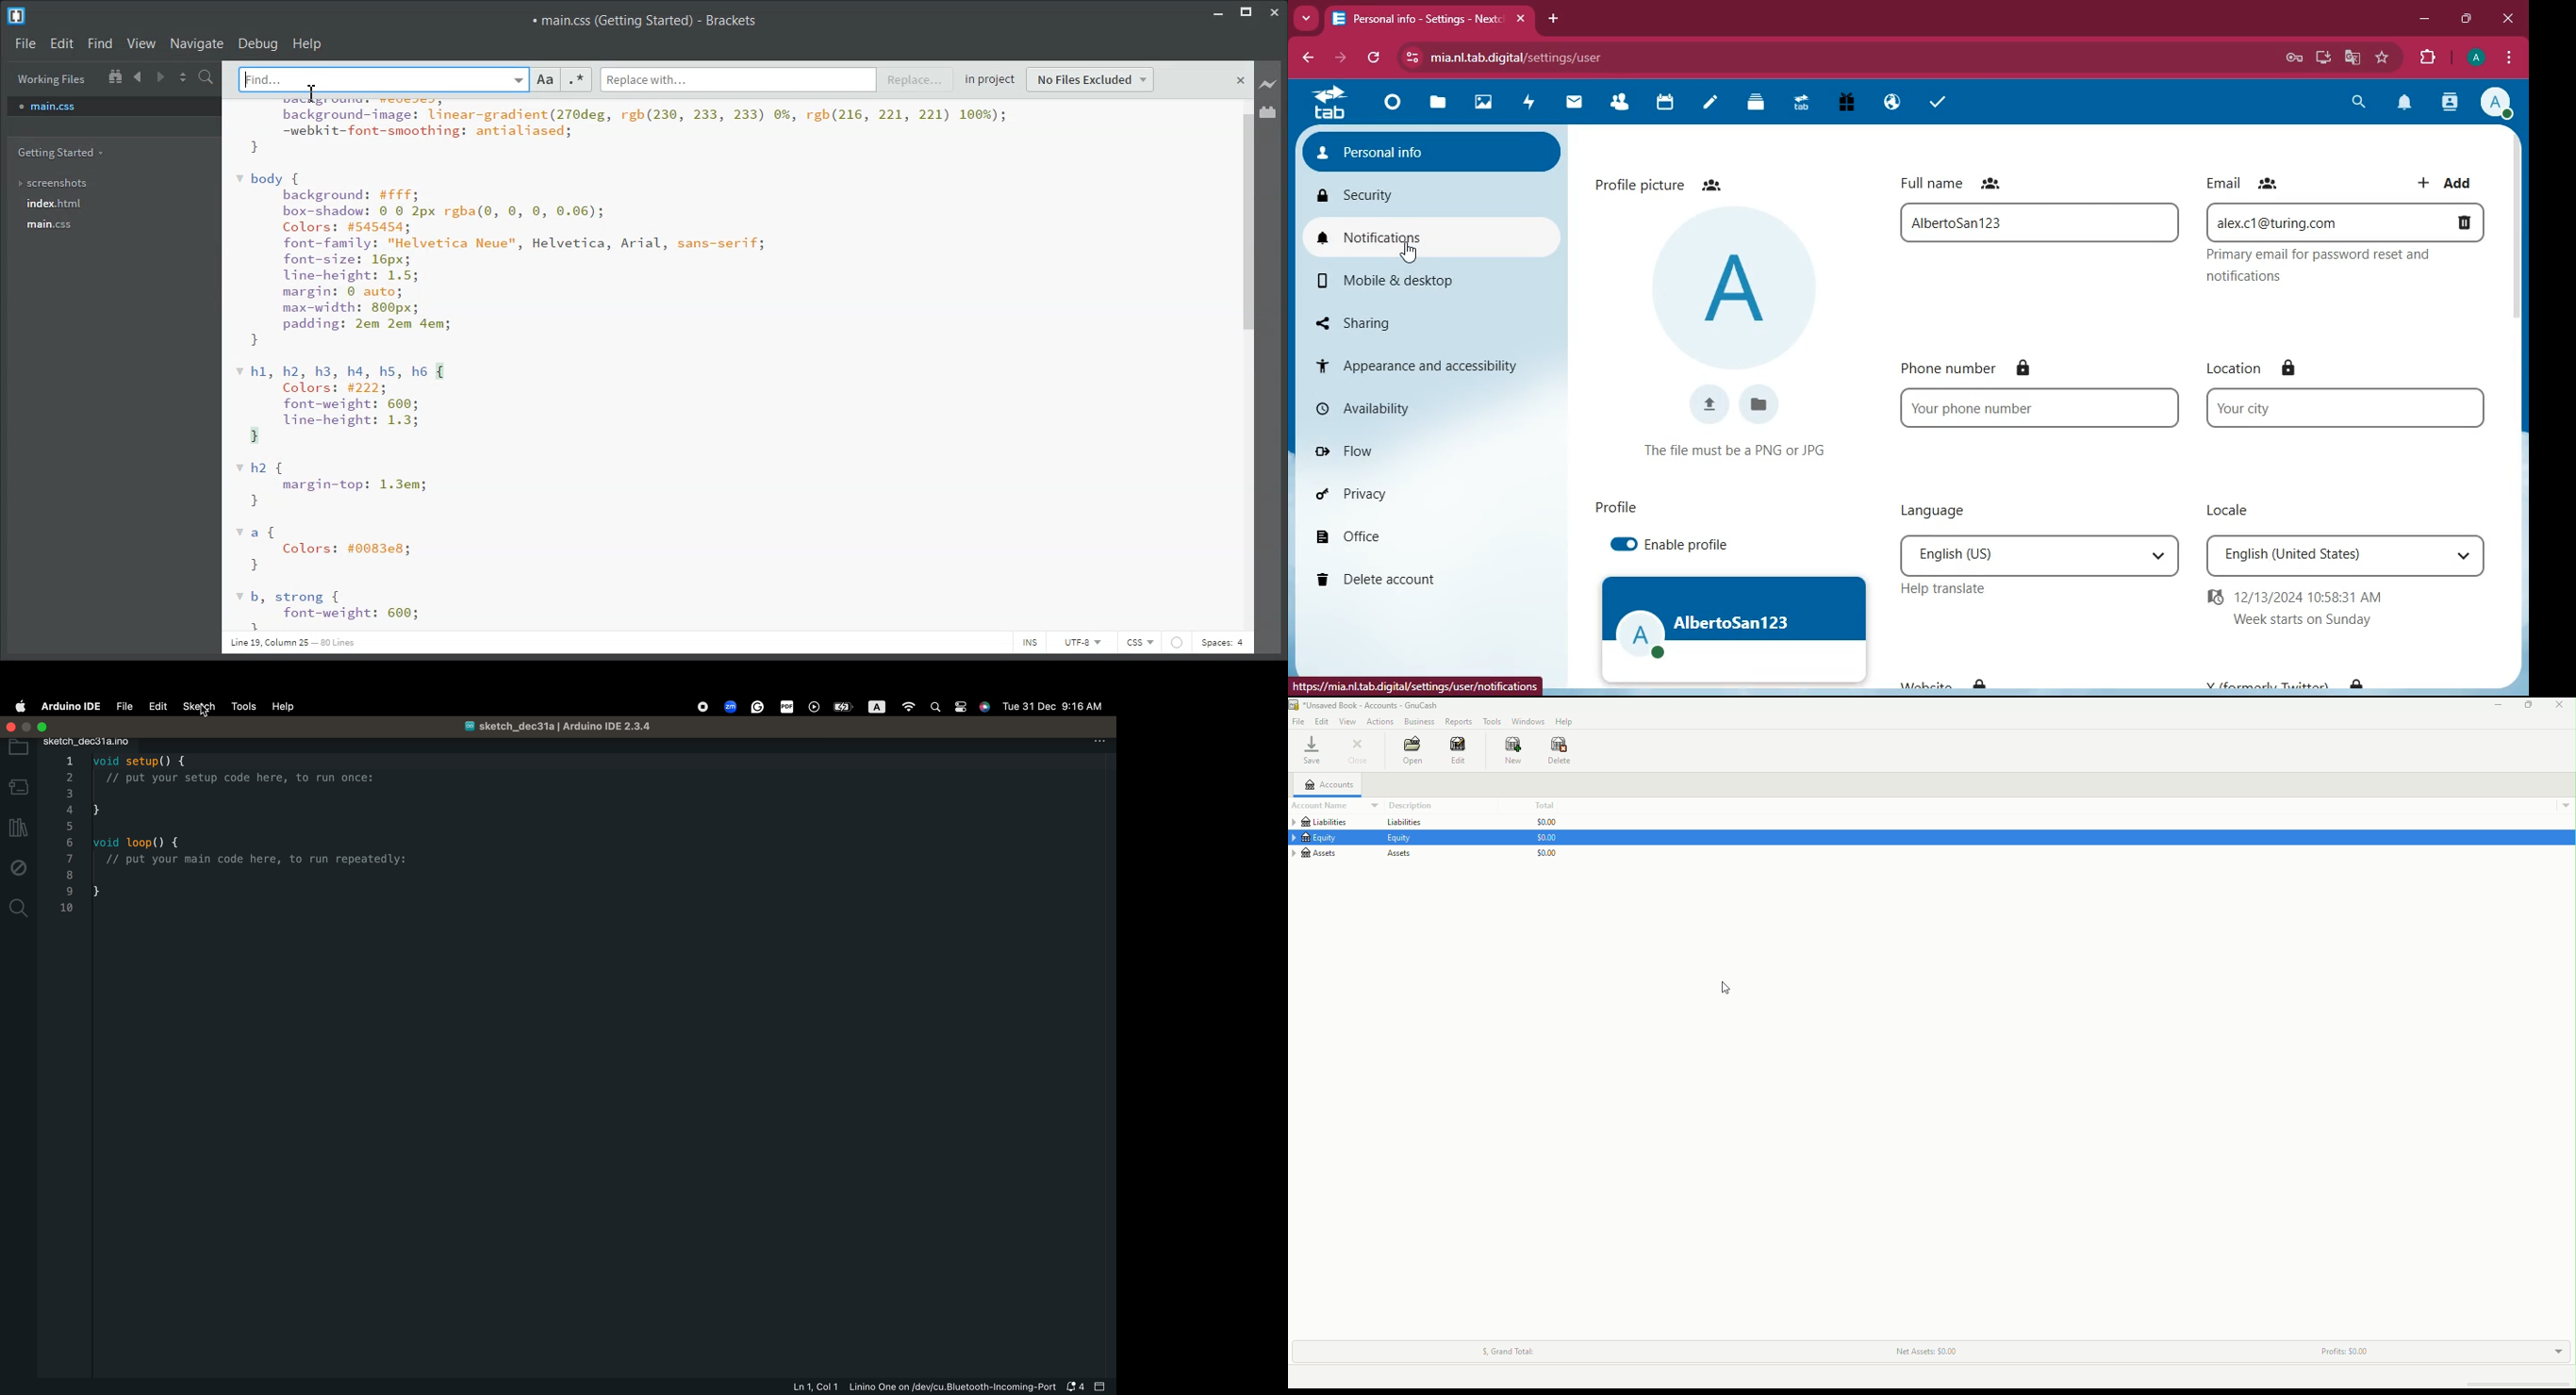 Image resolution: width=2576 pixels, height=1400 pixels. What do you see at coordinates (334, 486) in the screenshot?
I see `h2 {
margin-top: 1.3em;
}` at bounding box center [334, 486].